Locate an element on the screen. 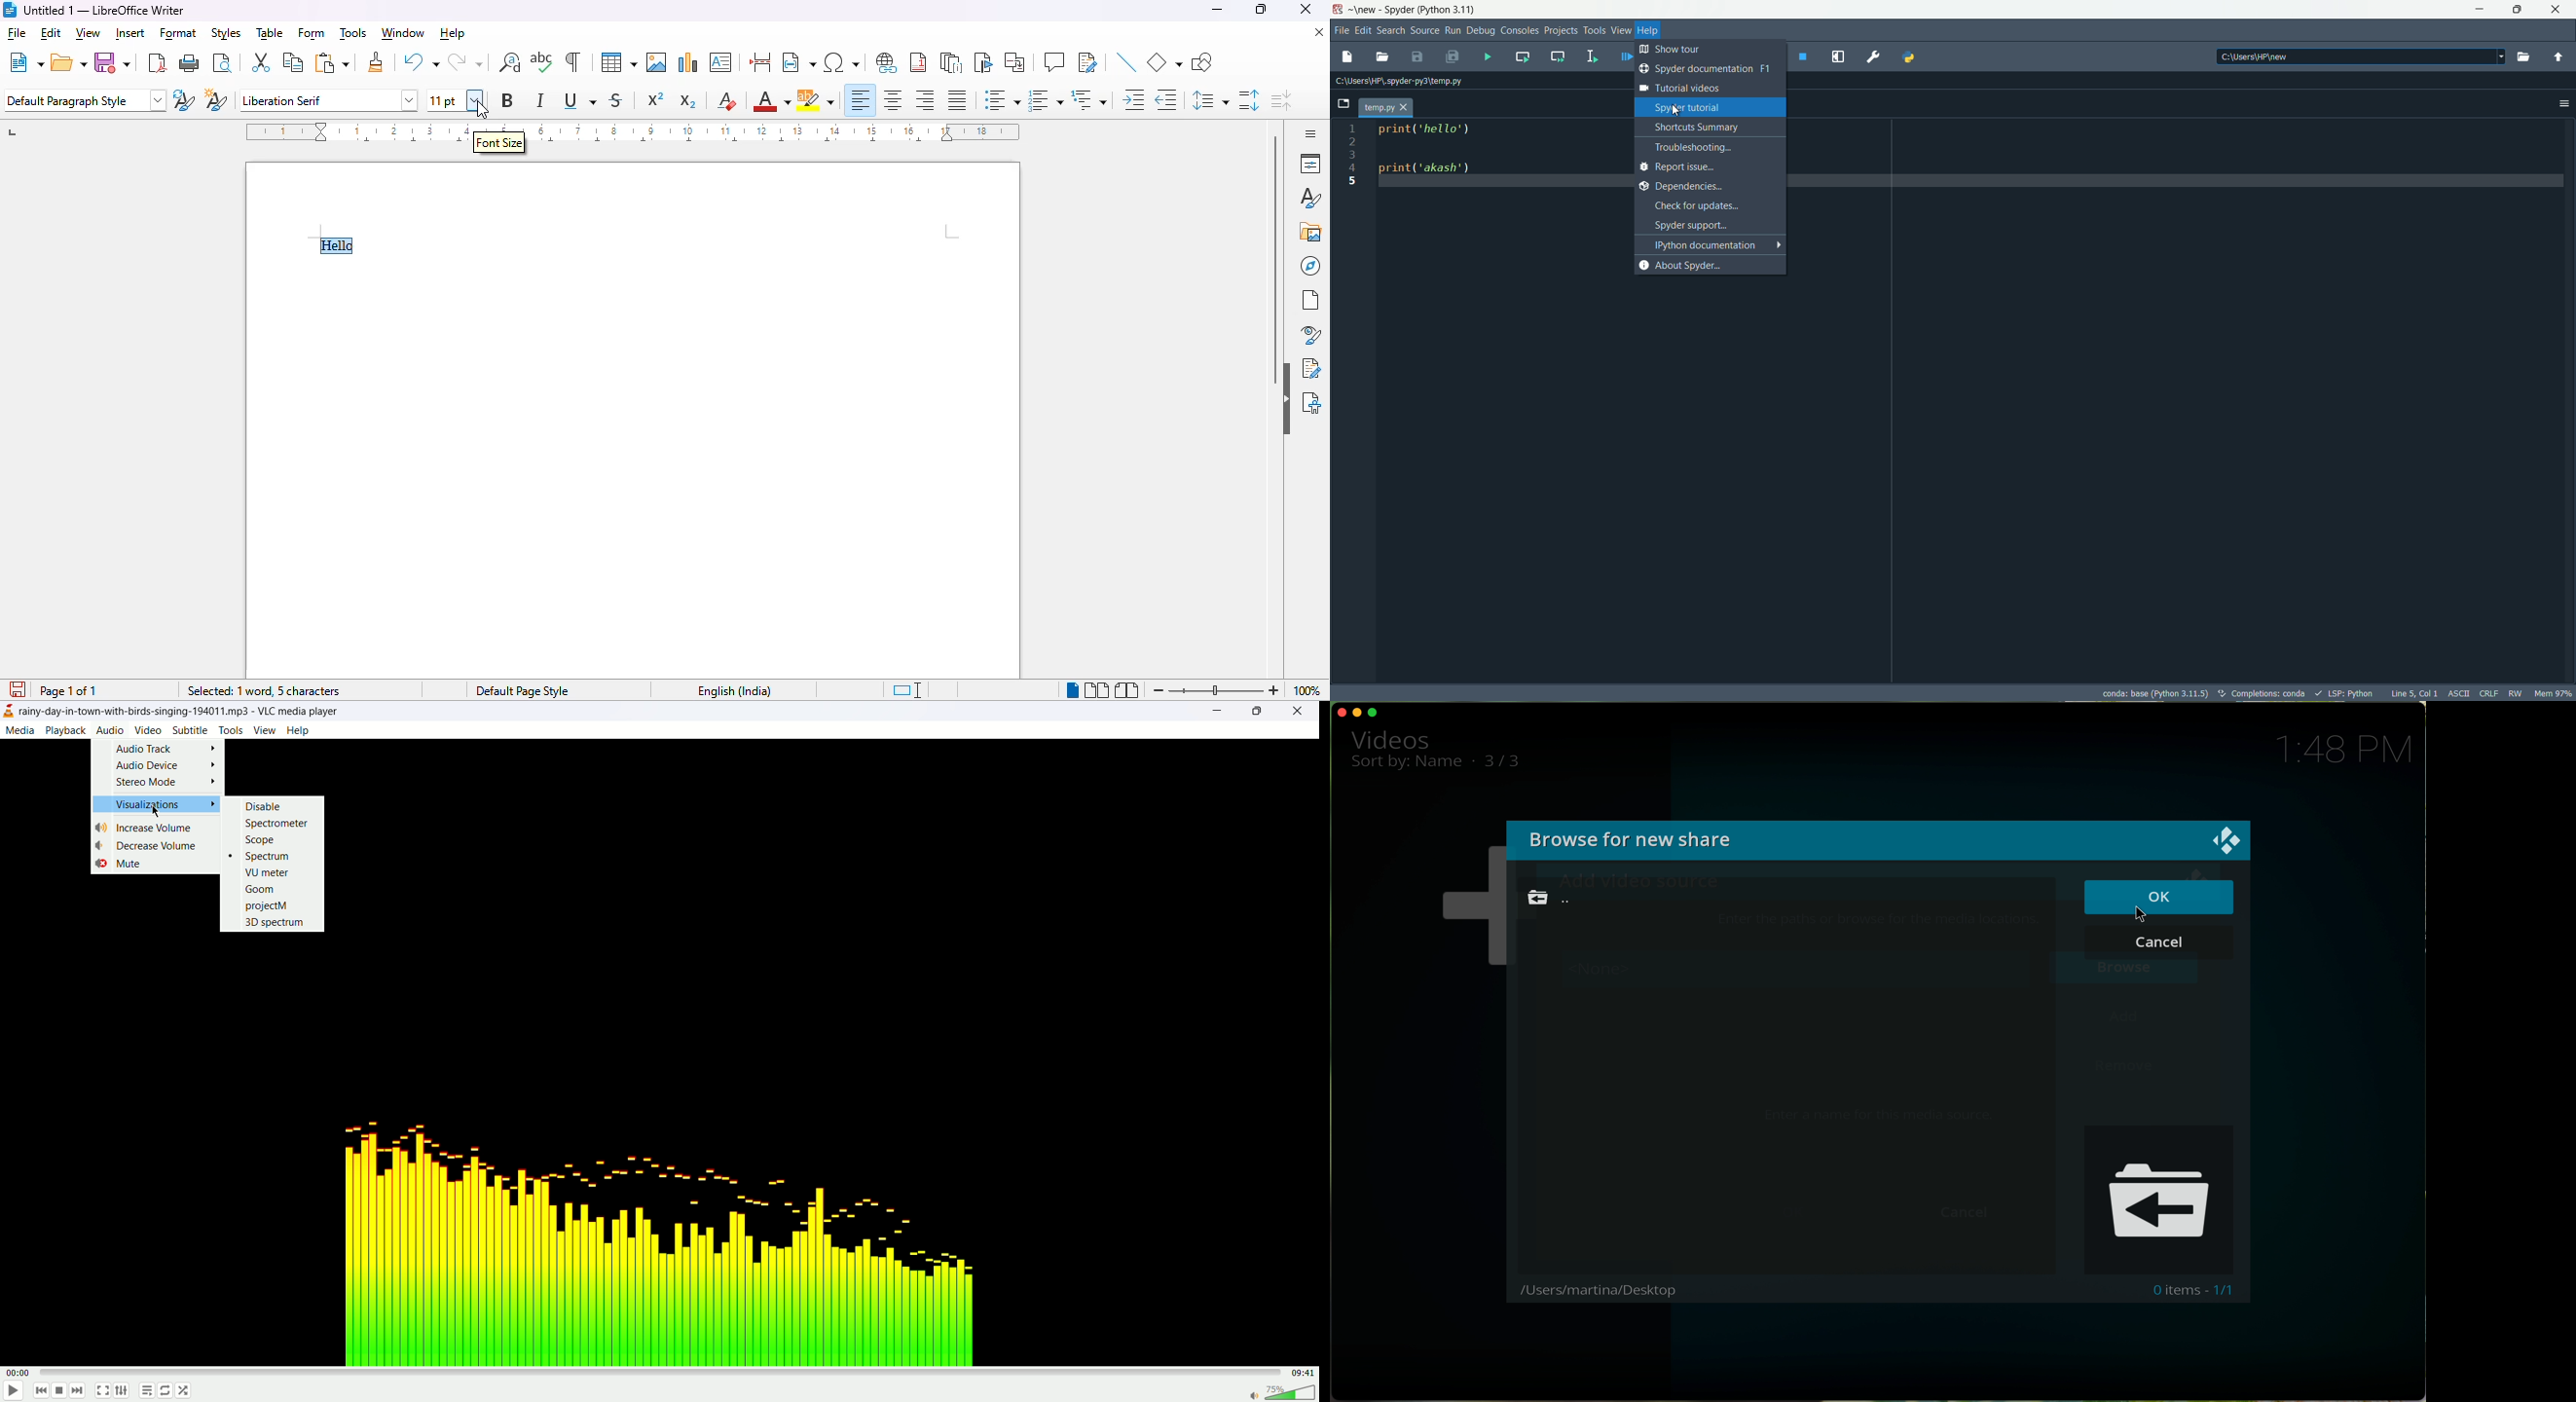  multi-page view is located at coordinates (1096, 690).